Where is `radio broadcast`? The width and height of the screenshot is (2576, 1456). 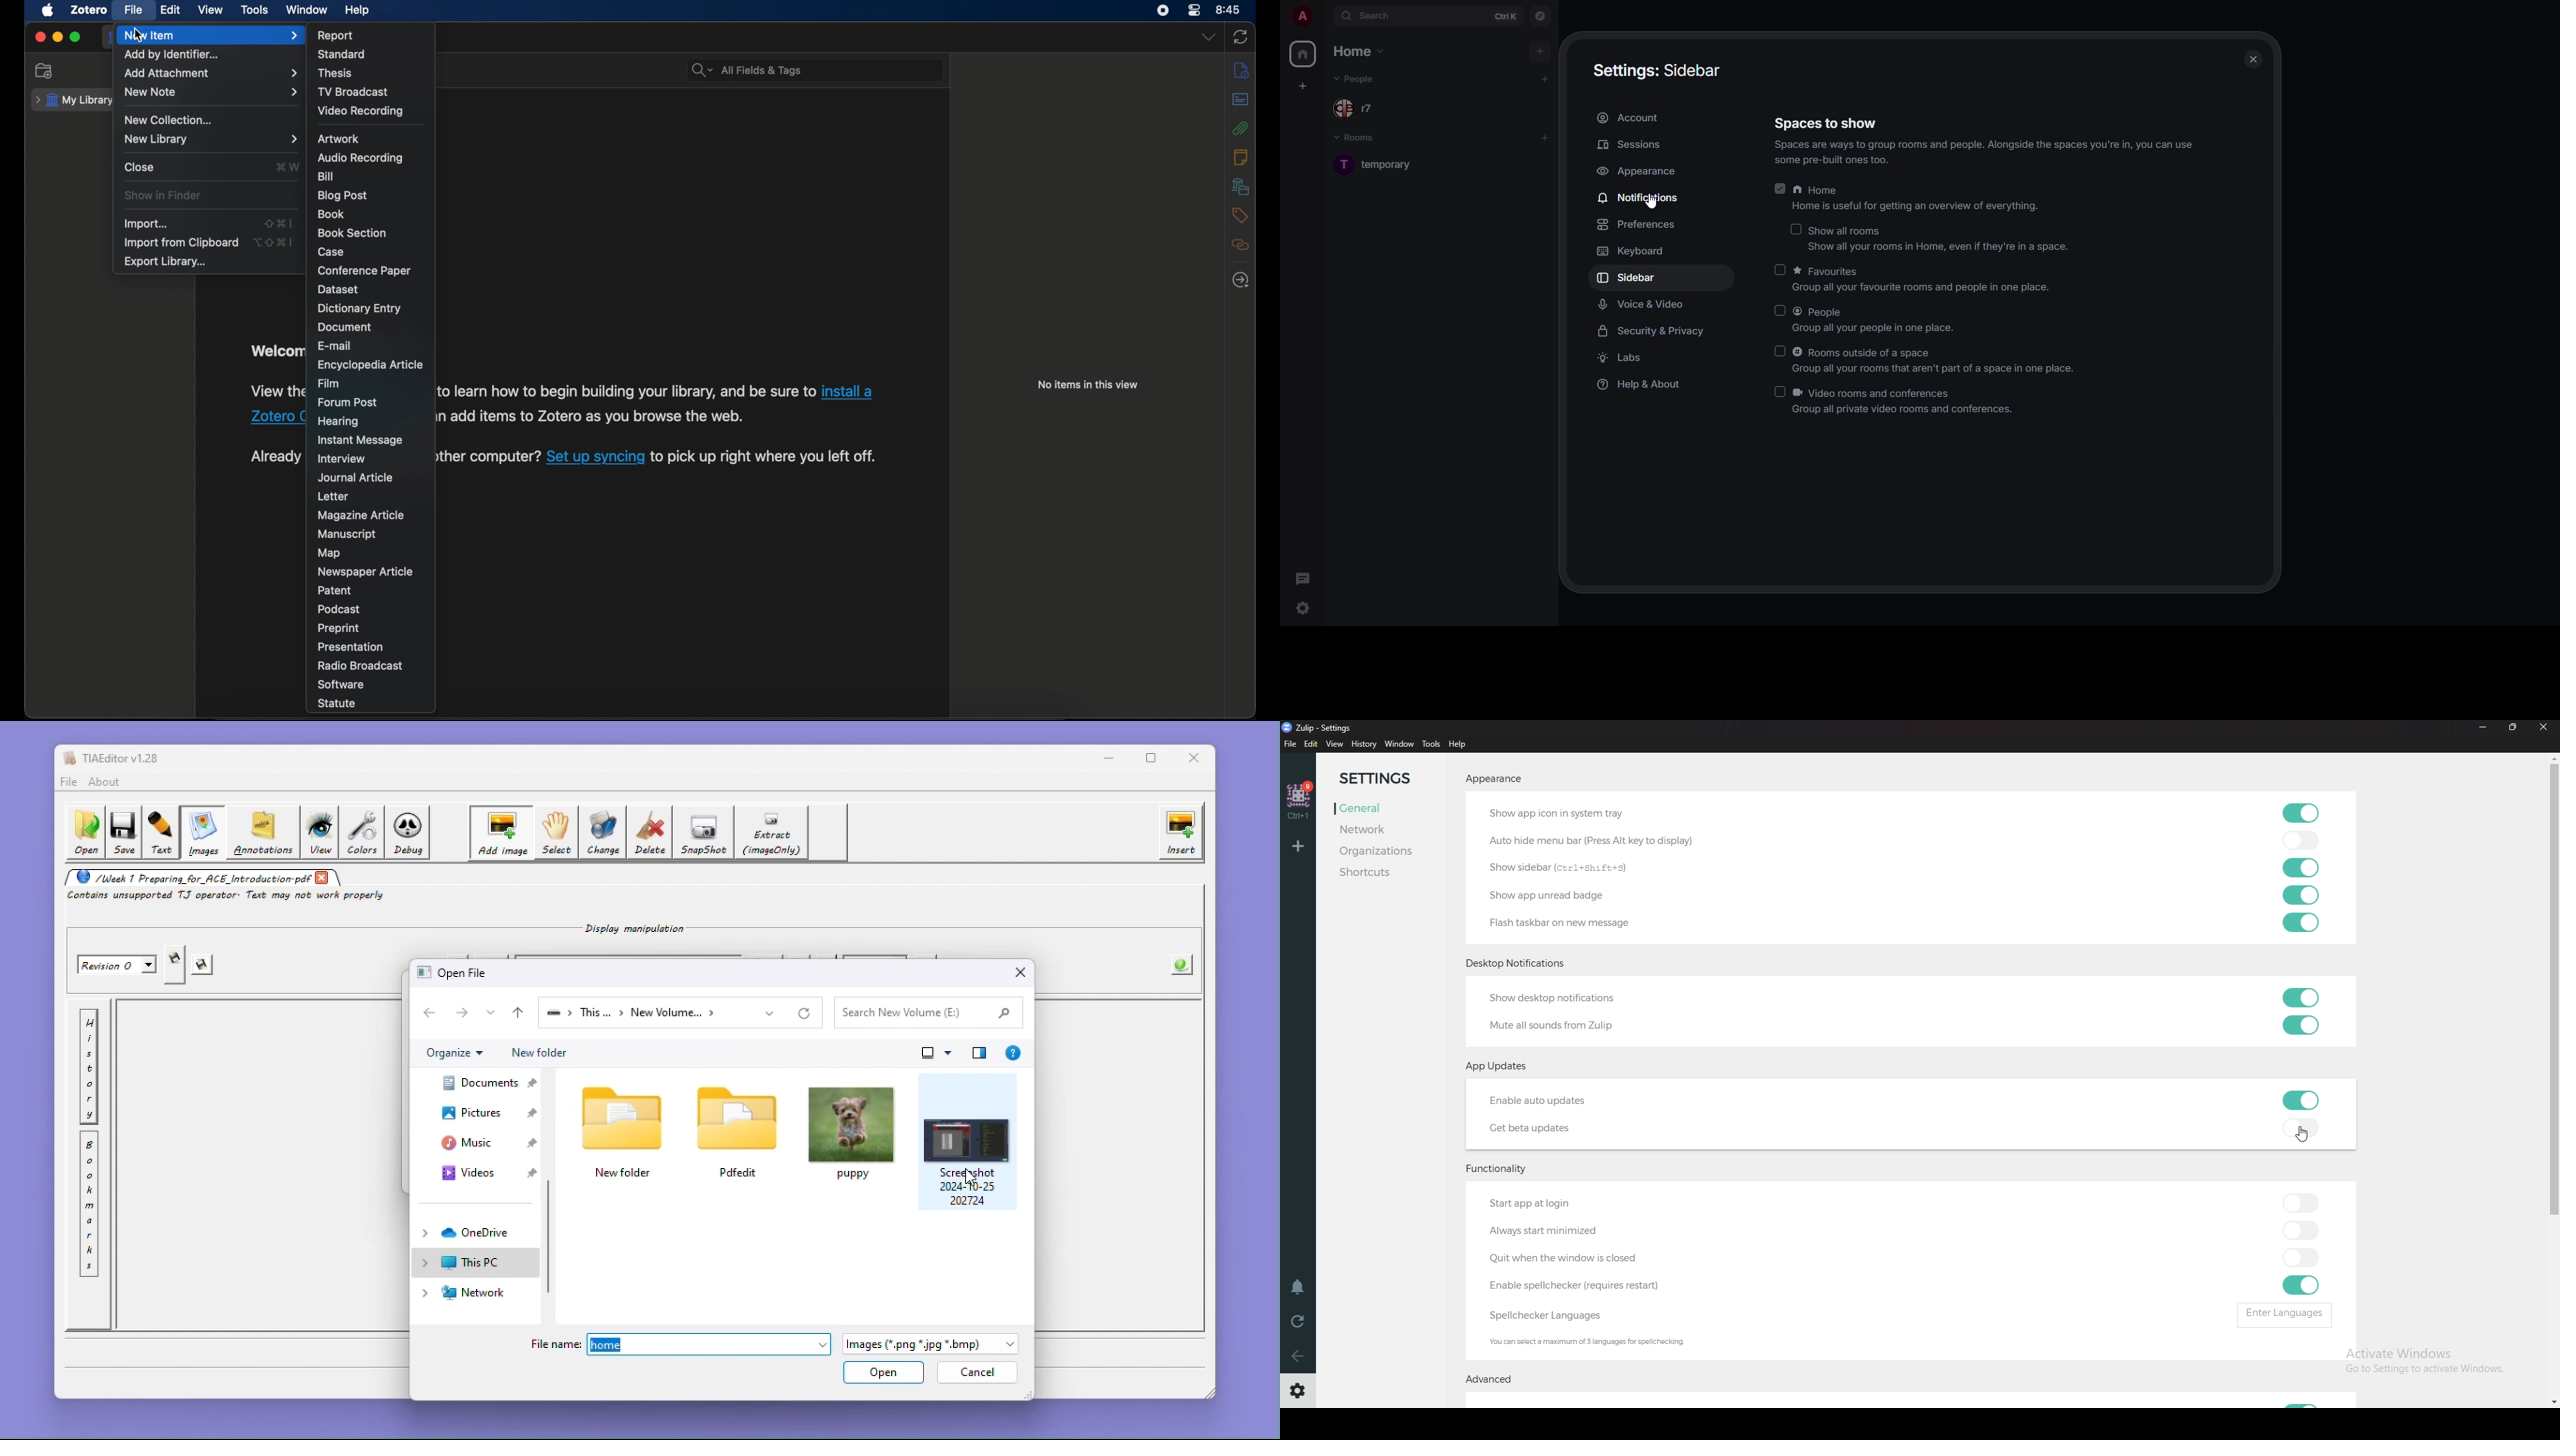
radio broadcast is located at coordinates (363, 665).